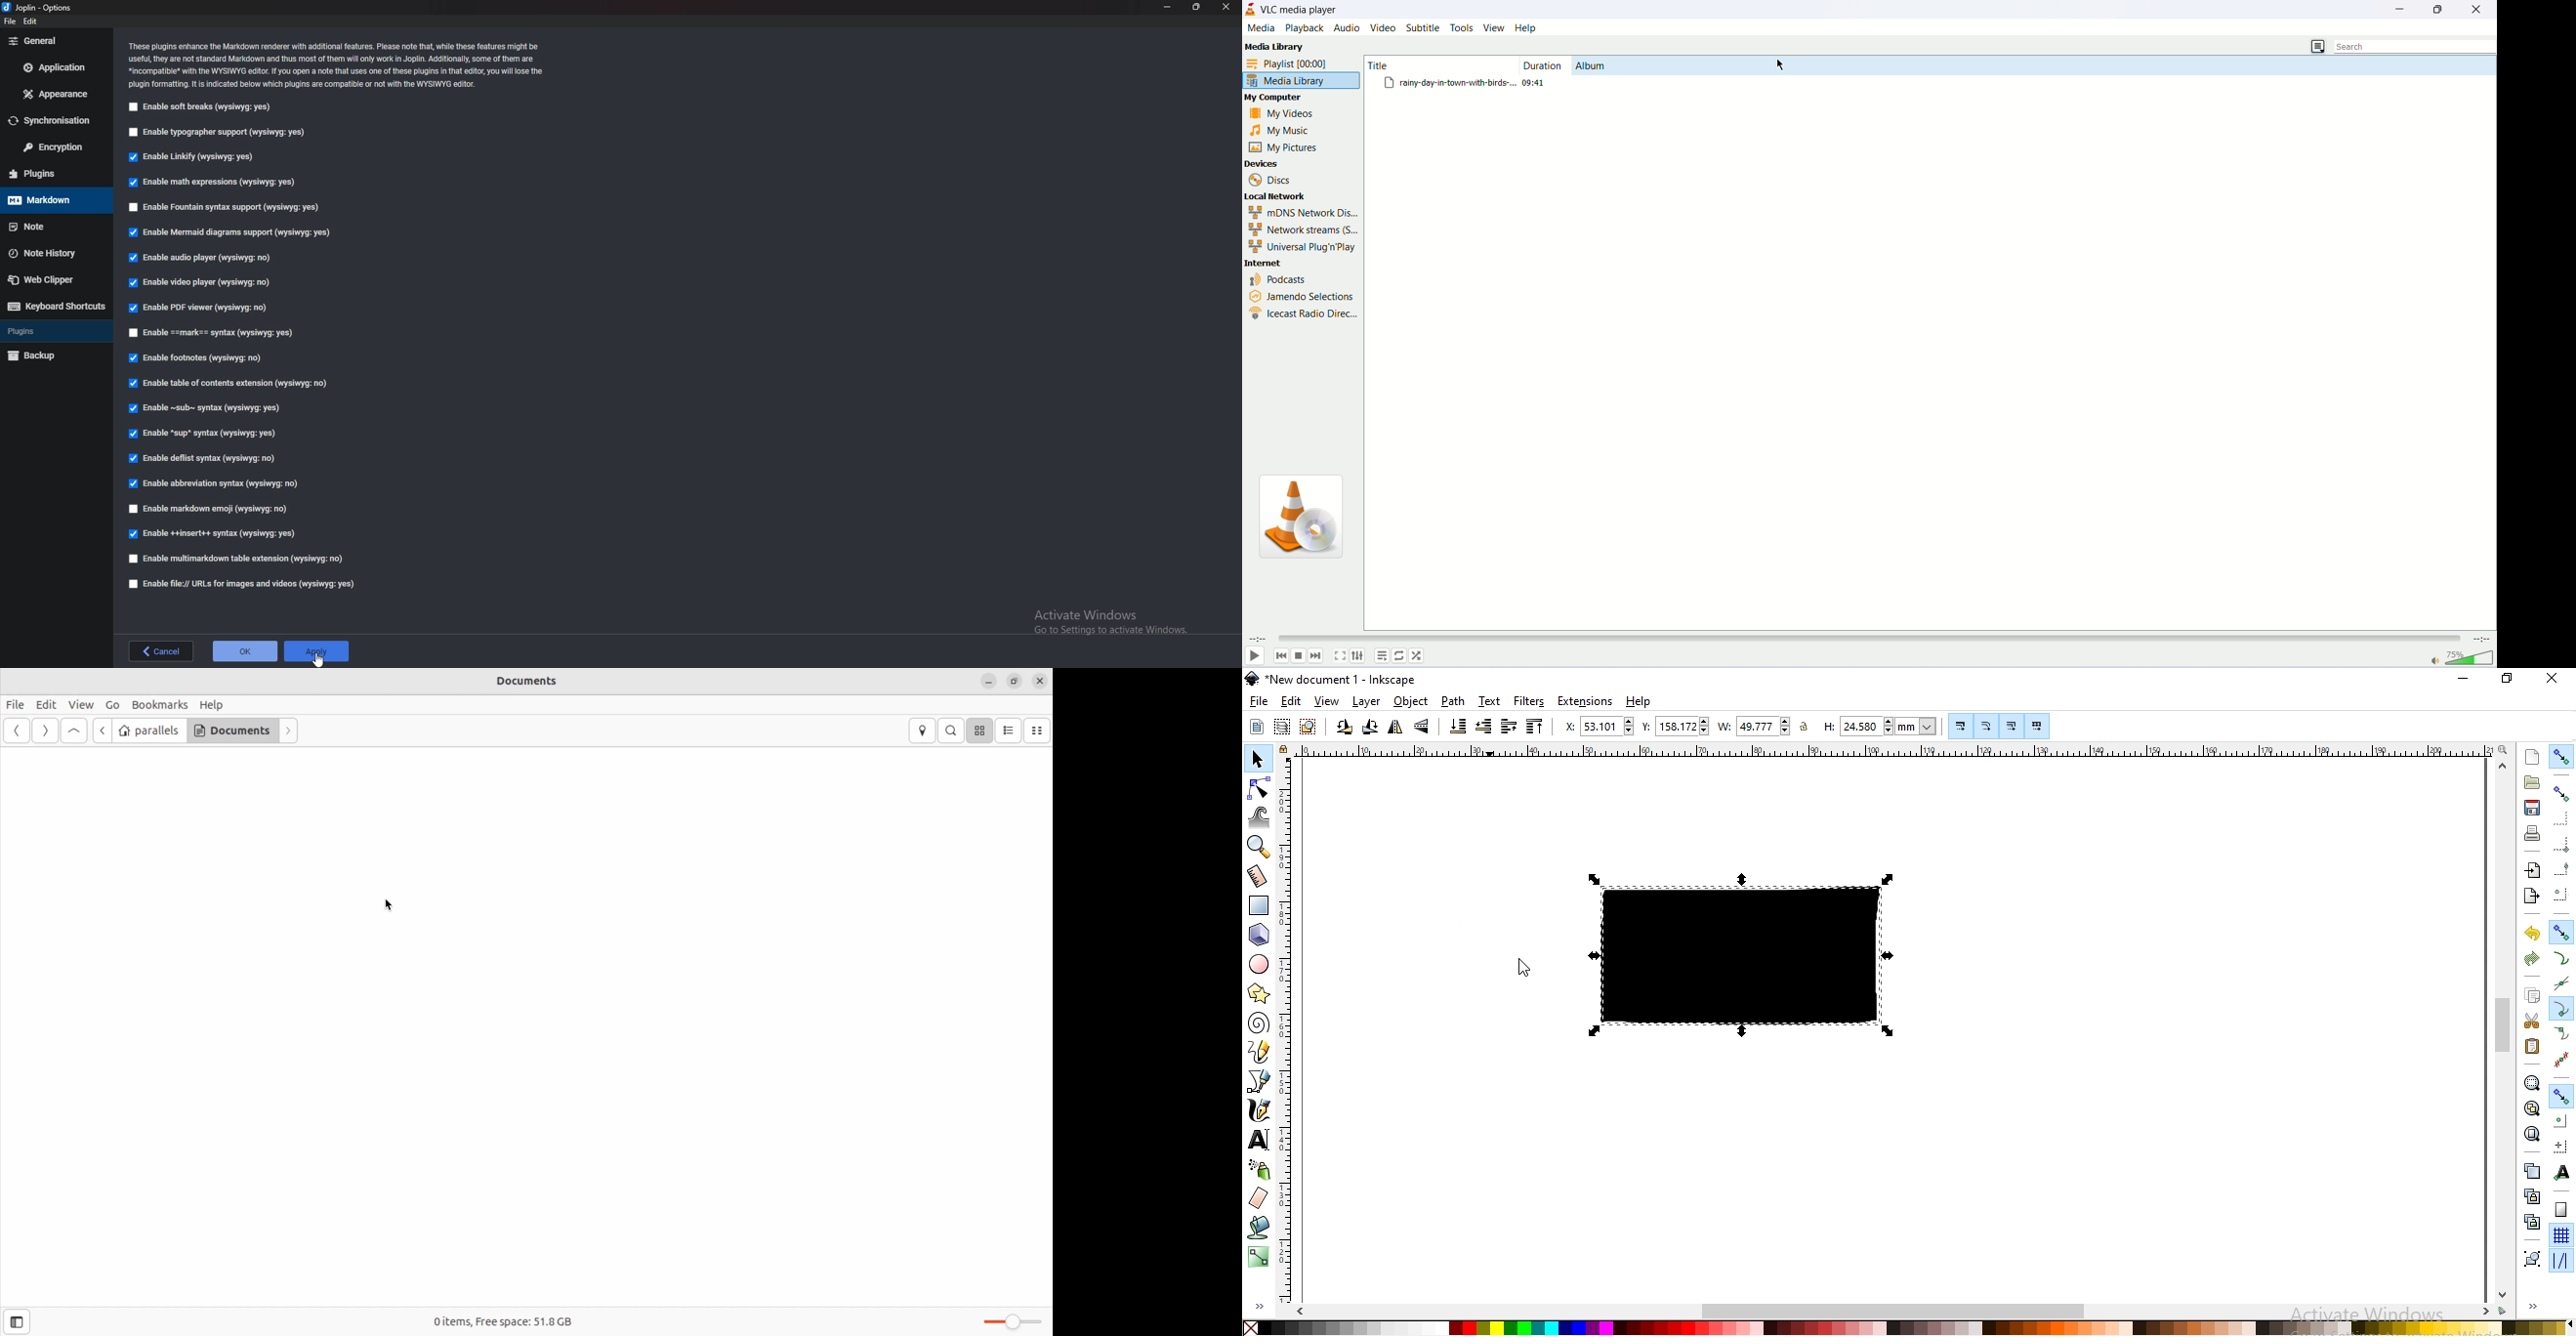 This screenshot has width=2576, height=1344. Describe the element at coordinates (216, 183) in the screenshot. I see `enable math expressions` at that location.